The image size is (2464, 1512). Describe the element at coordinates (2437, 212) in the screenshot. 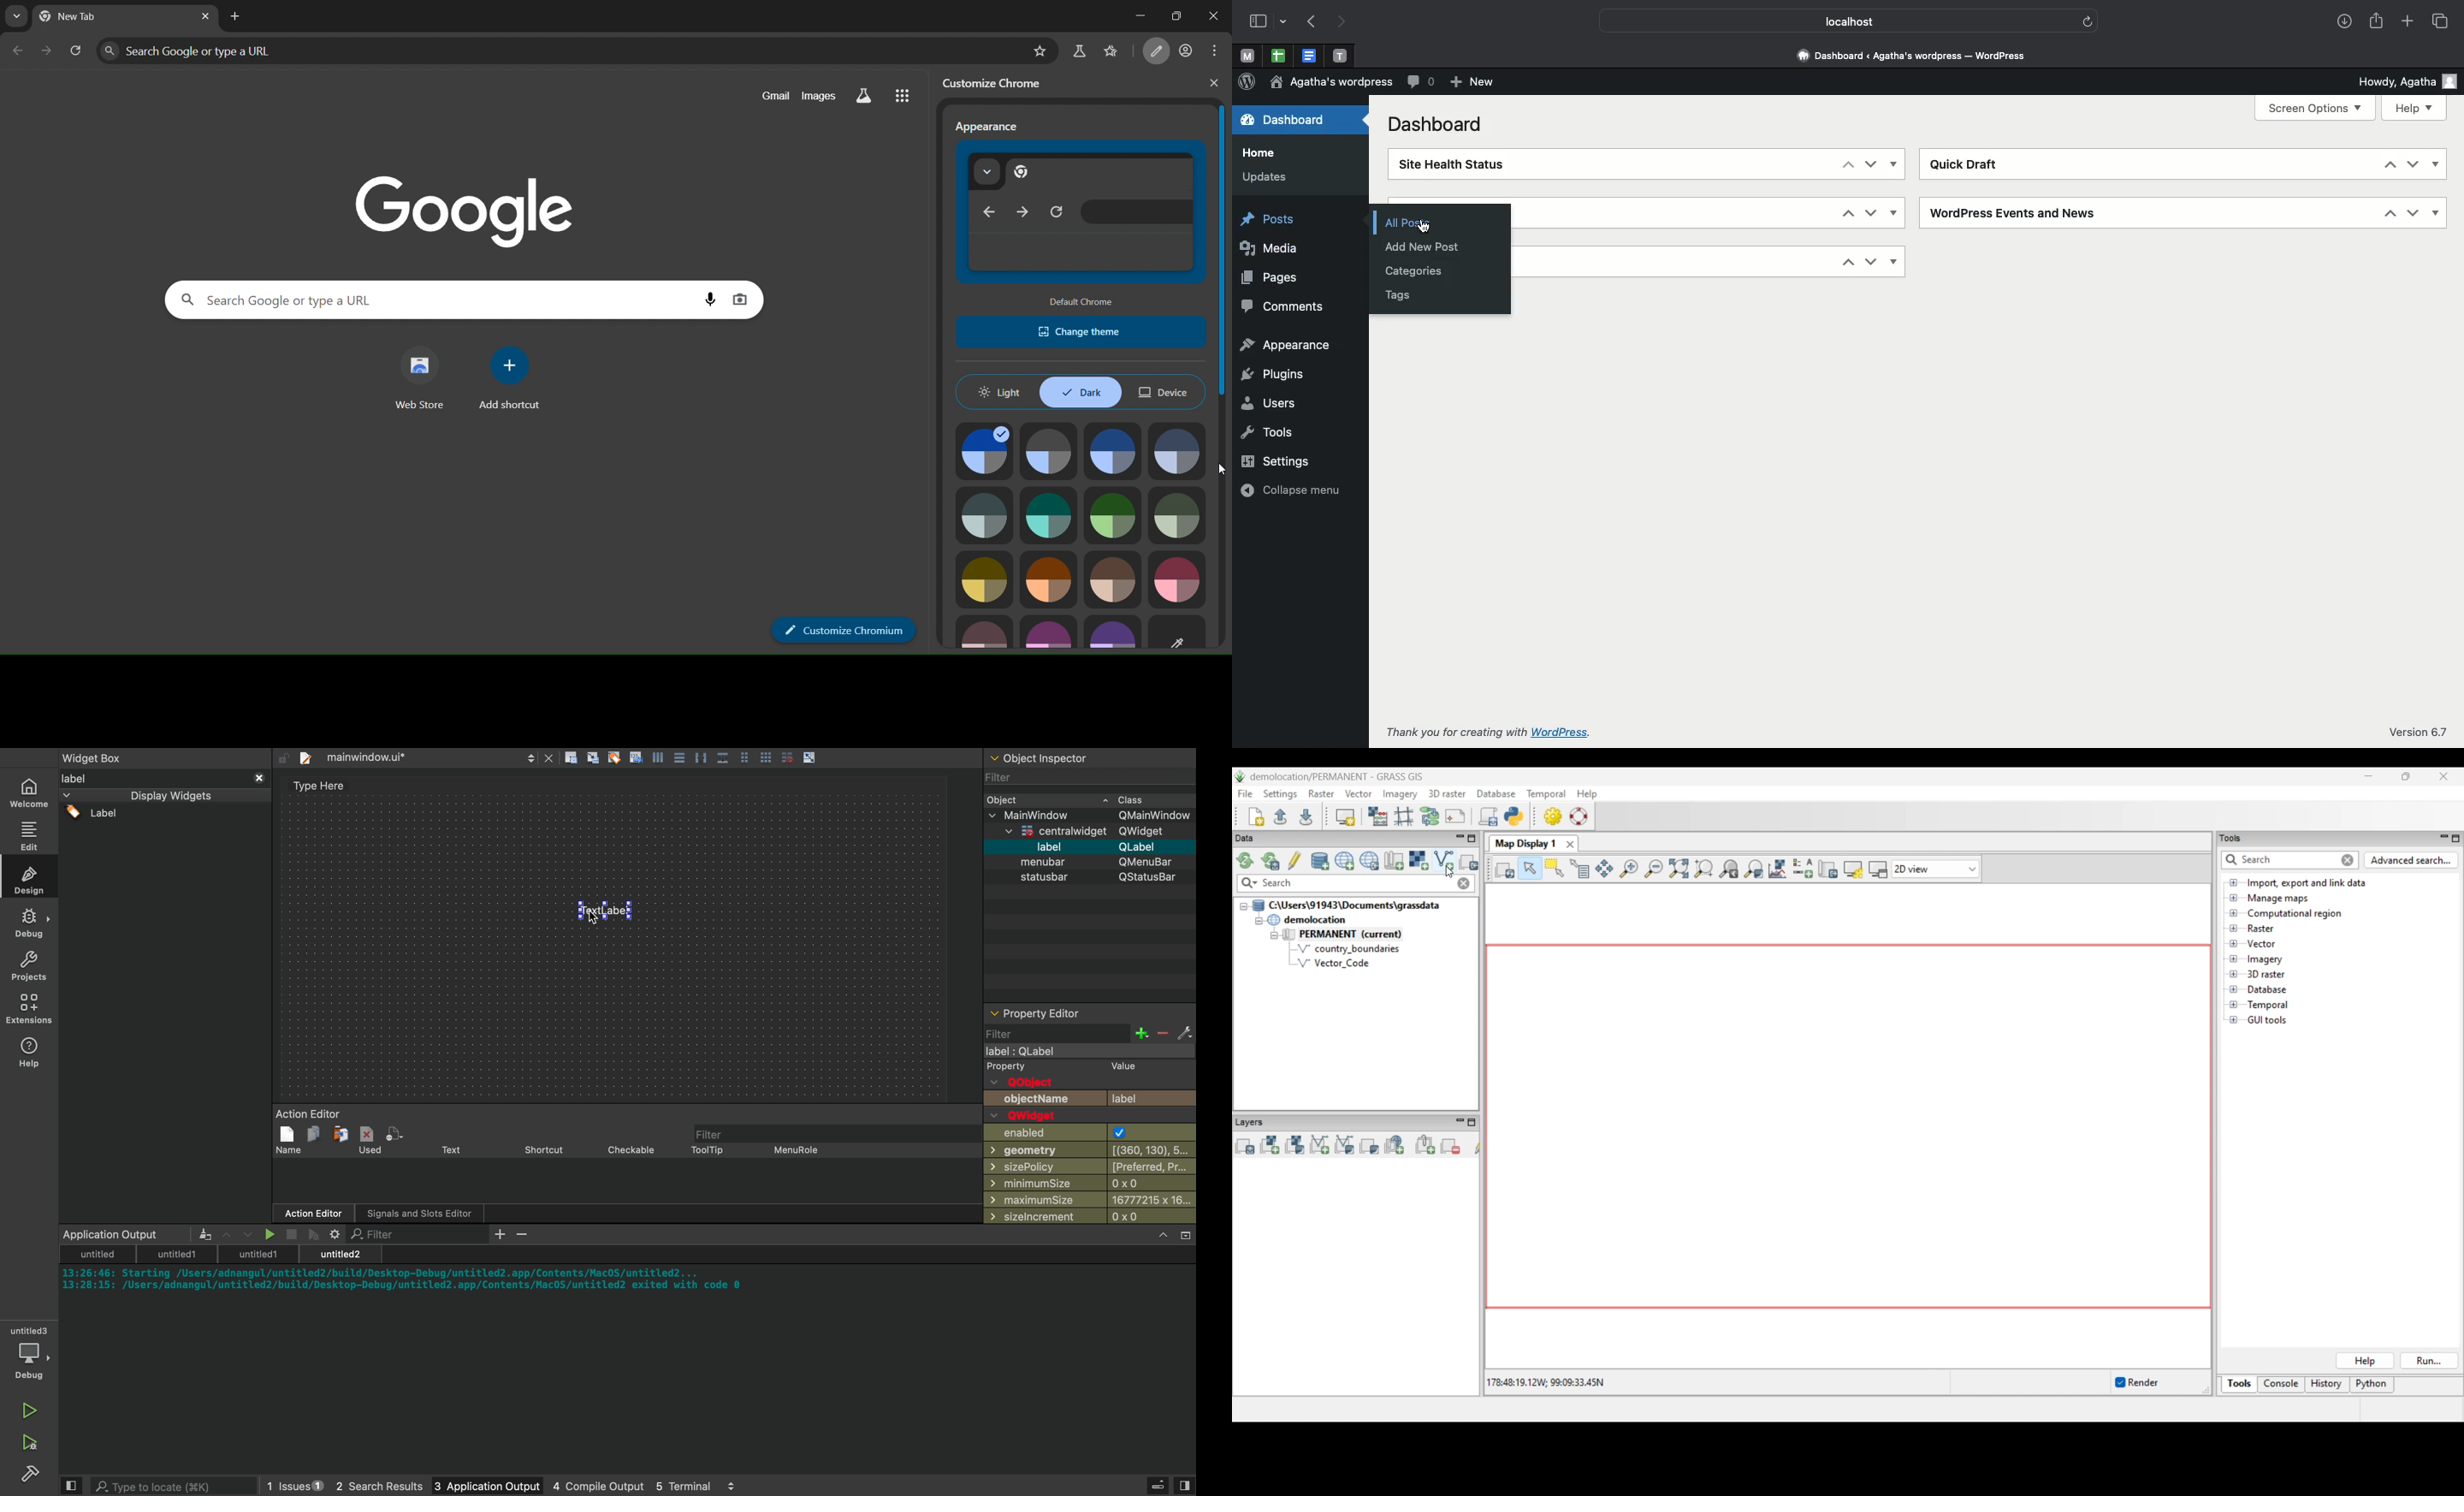

I see `Show` at that location.